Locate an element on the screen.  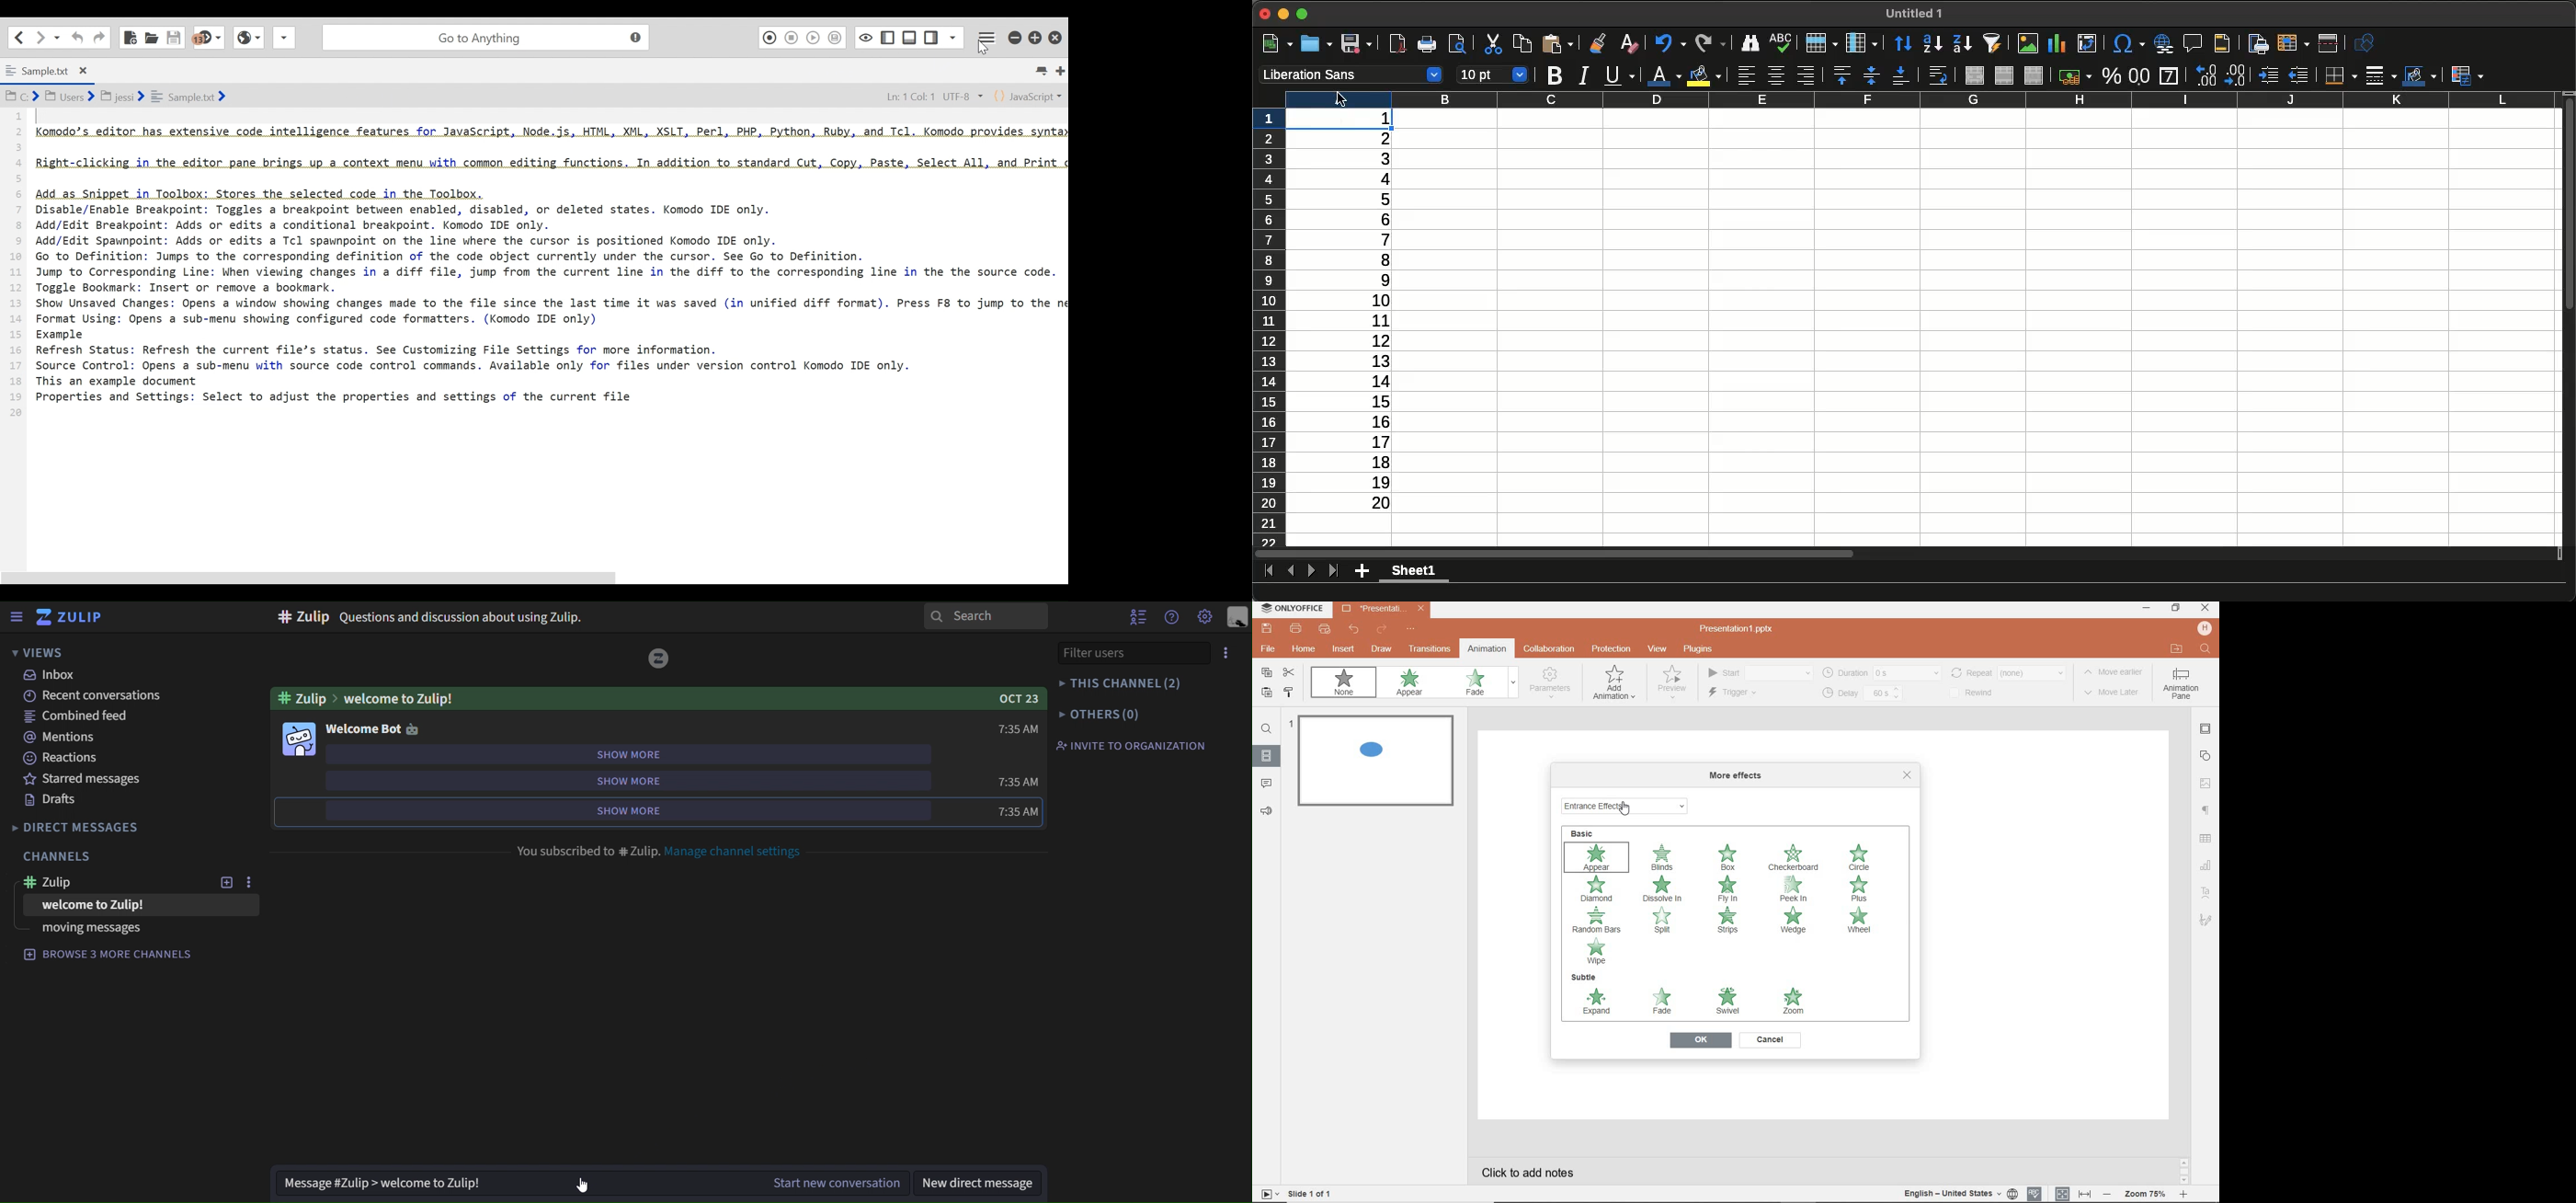
search is located at coordinates (985, 615).